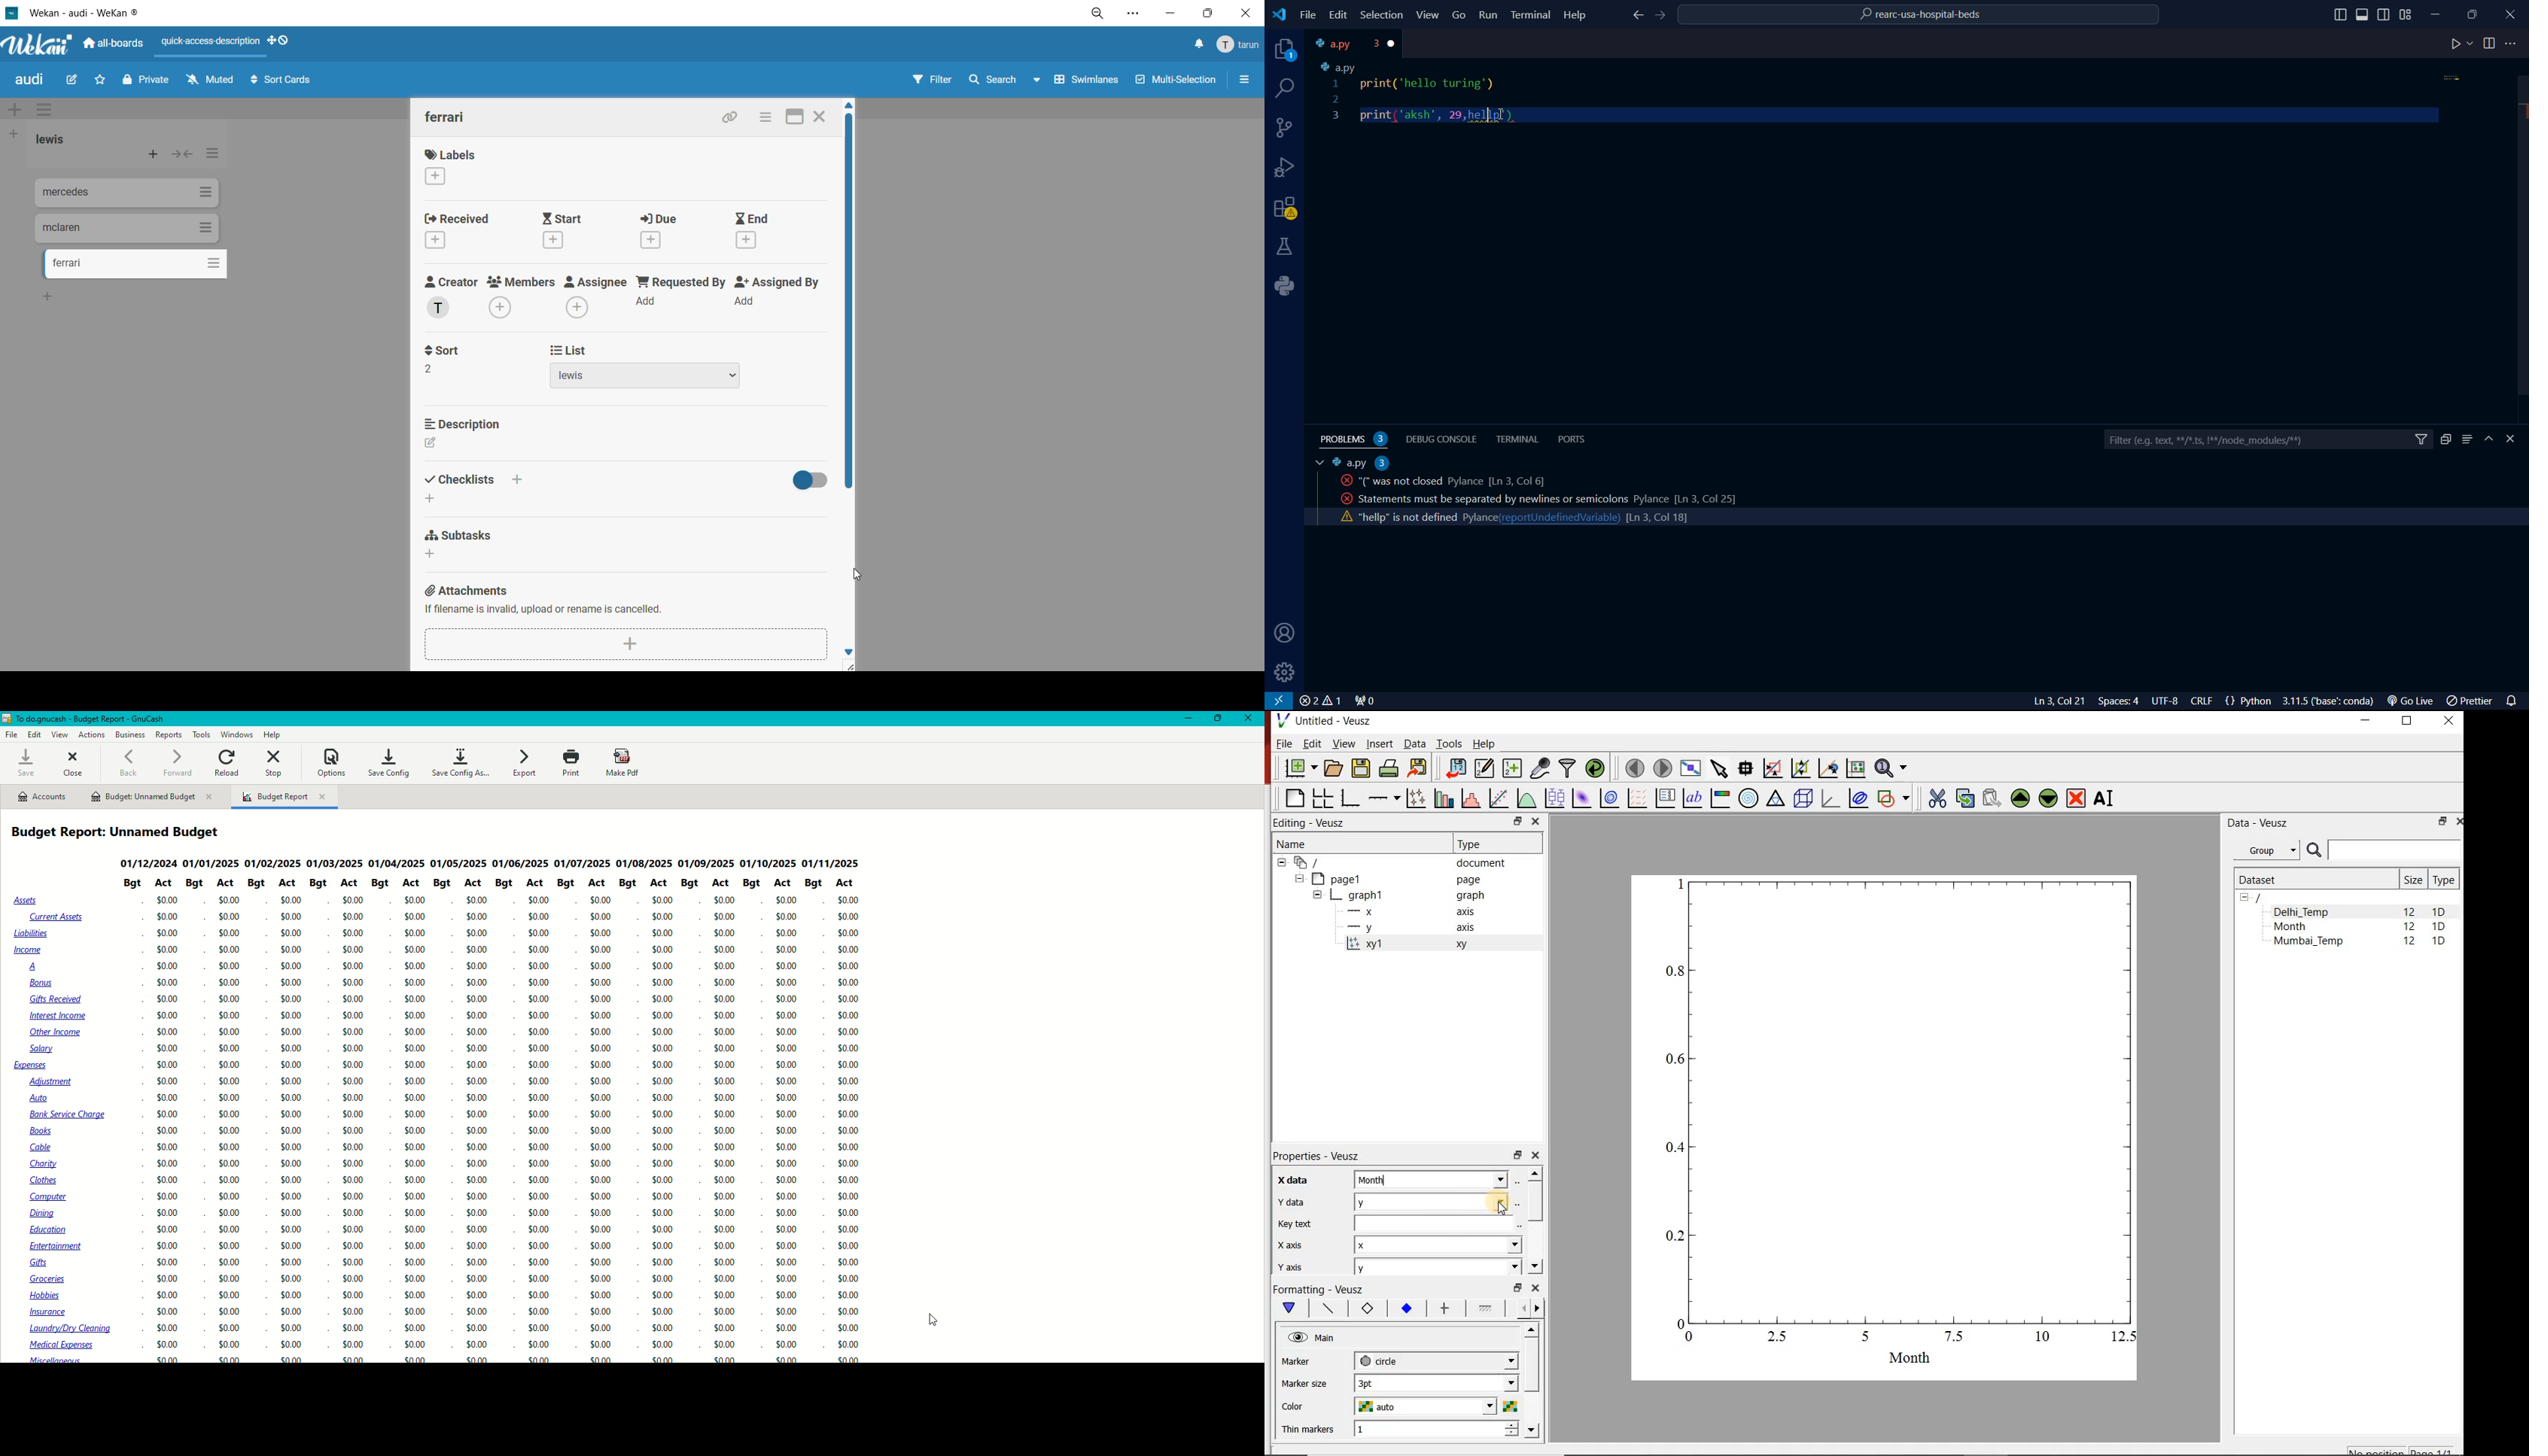 The height and width of the screenshot is (1456, 2548). What do you see at coordinates (1439, 1223) in the screenshot?
I see `input field` at bounding box center [1439, 1223].